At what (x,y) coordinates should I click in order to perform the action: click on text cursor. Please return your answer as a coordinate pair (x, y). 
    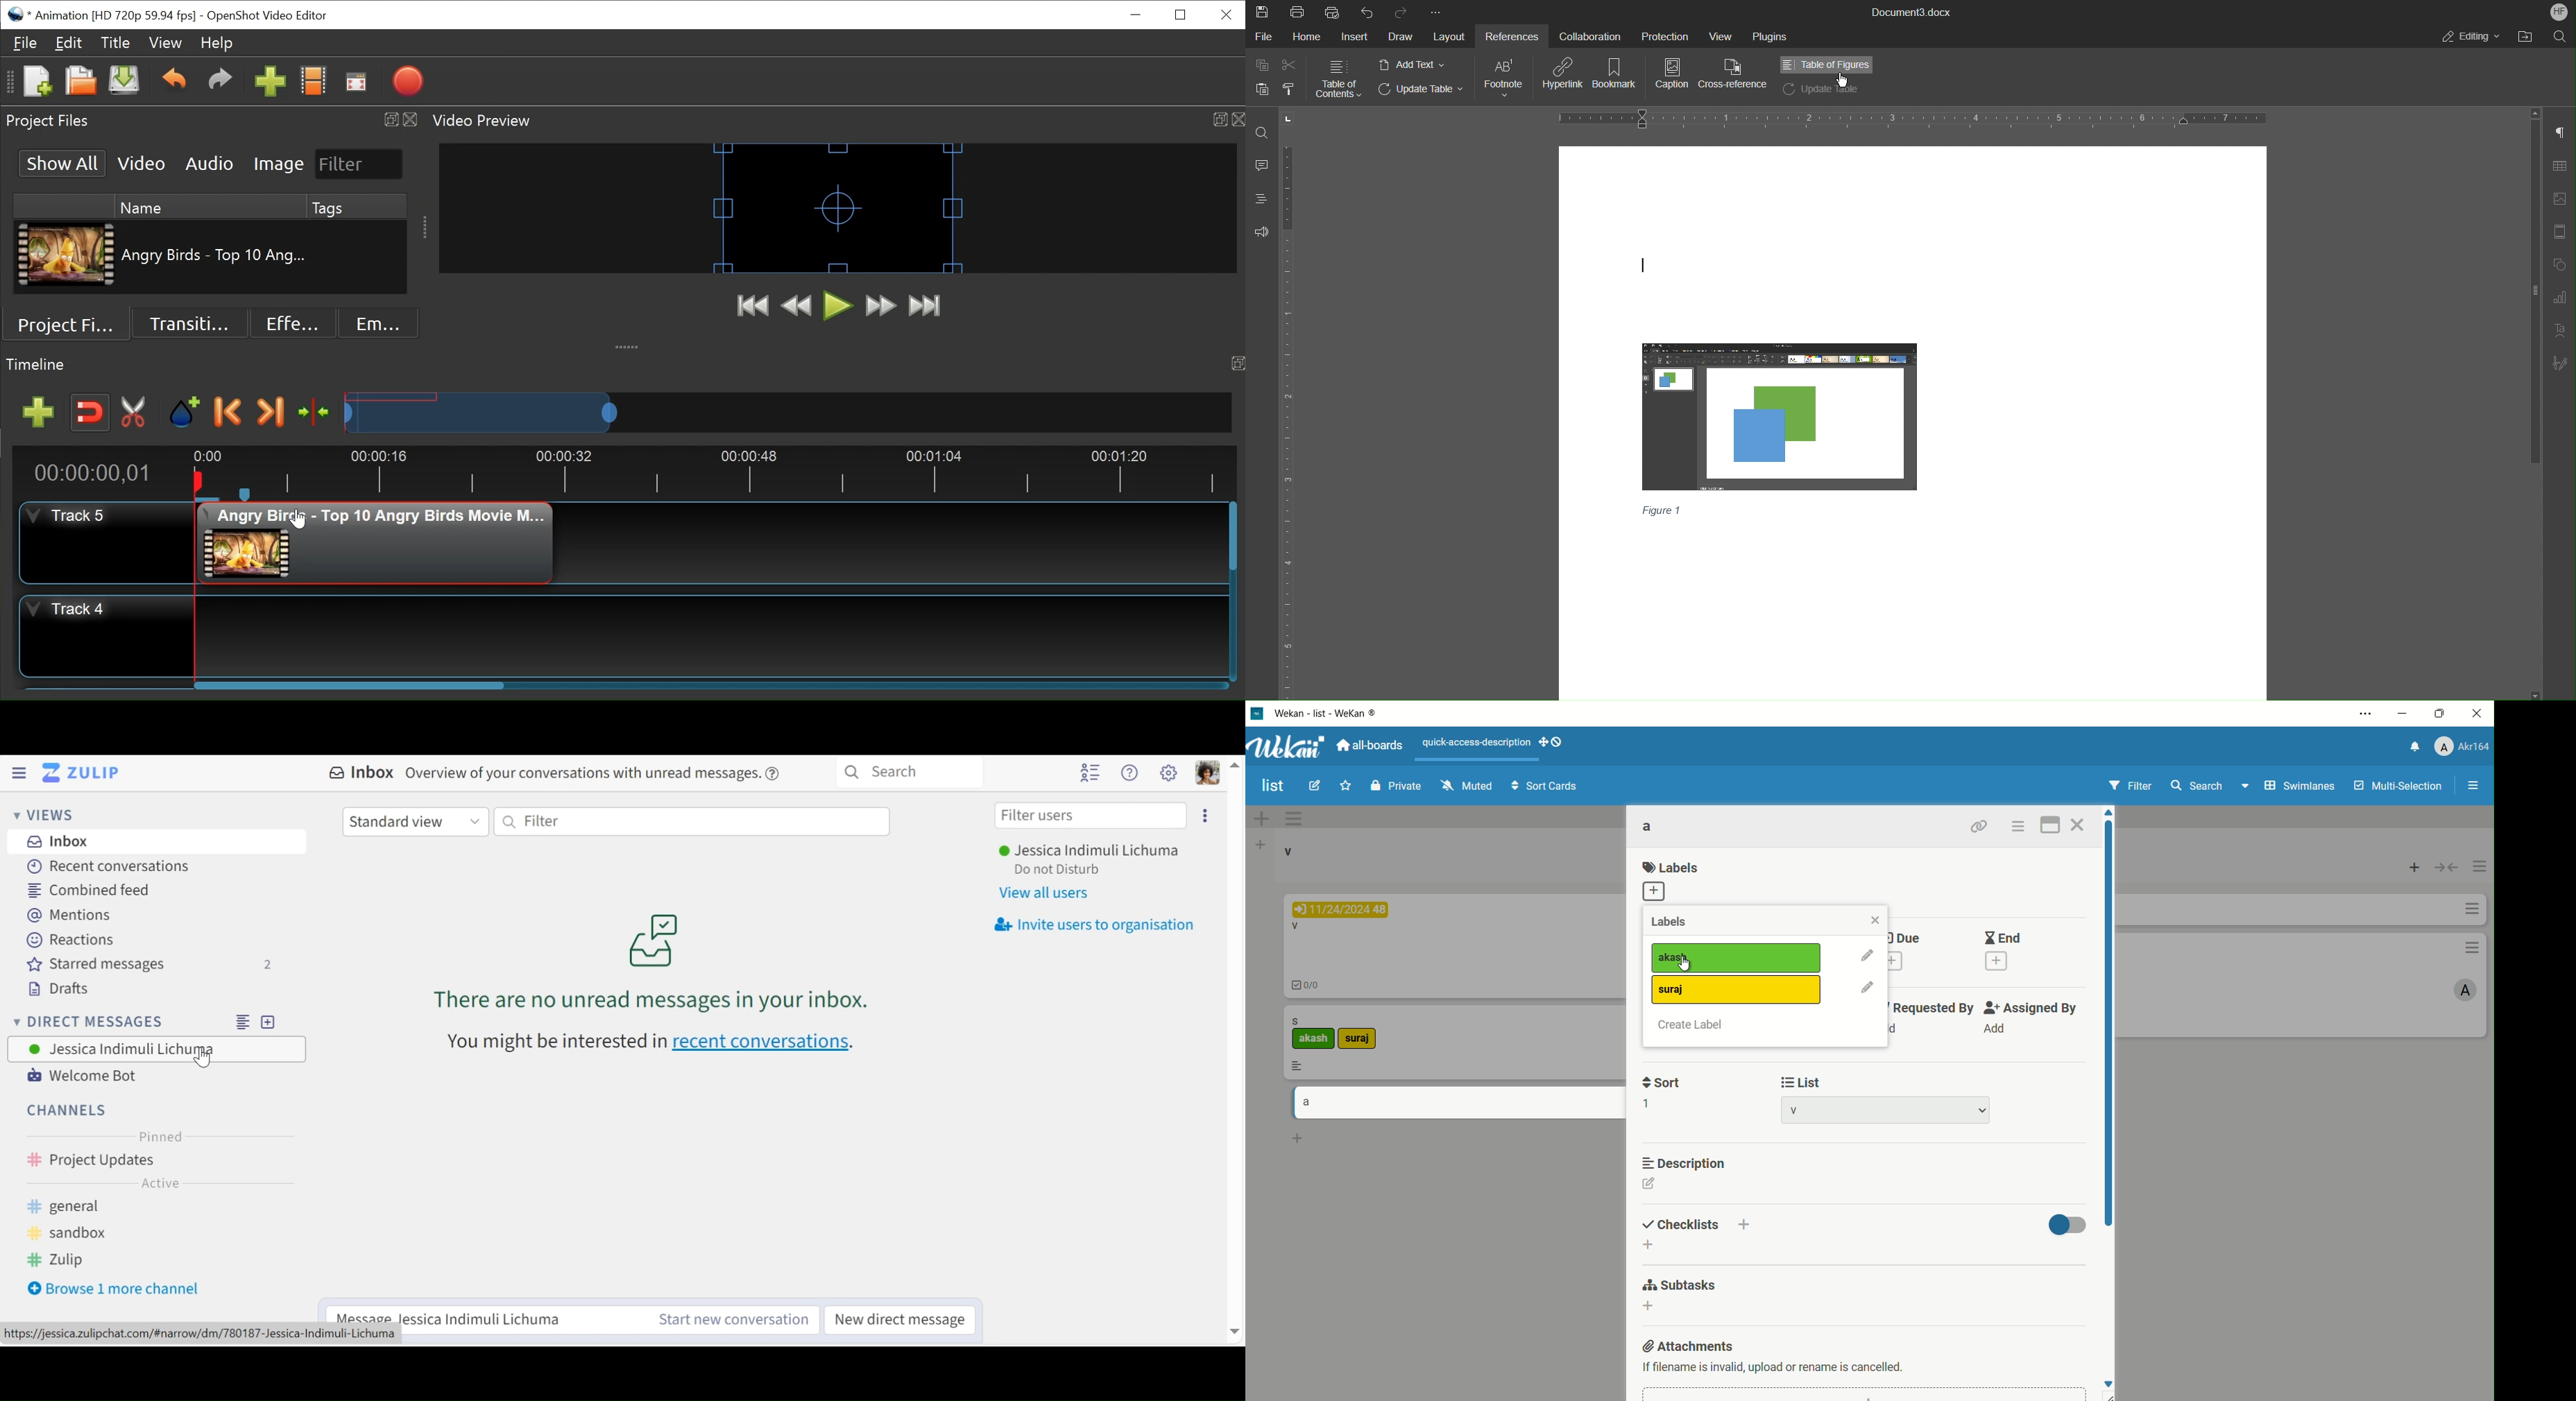
    Looking at the image, I should click on (1645, 264).